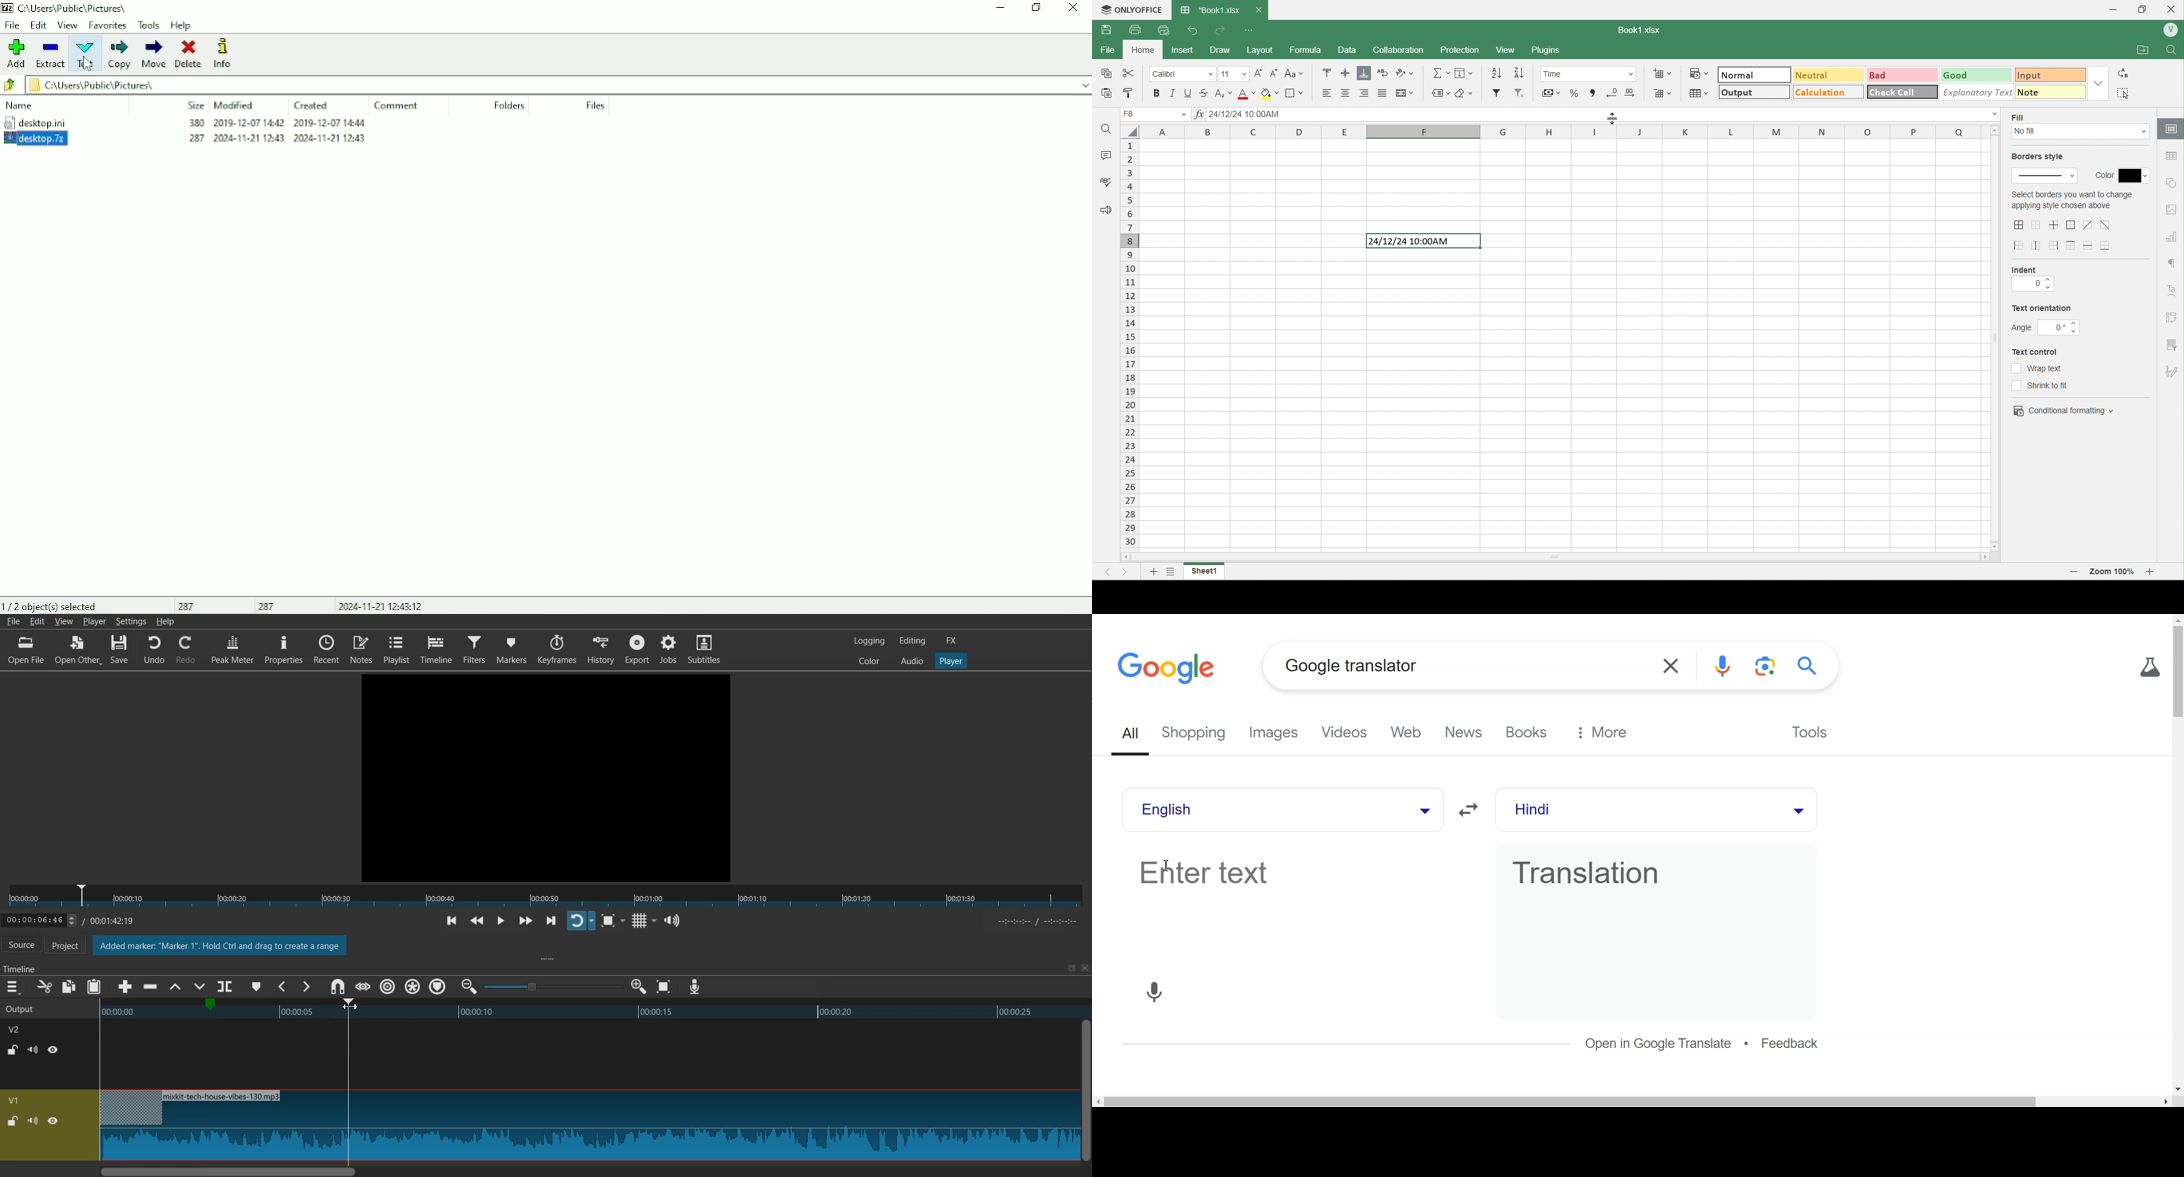 Image resolution: width=2184 pixels, height=1204 pixels. Describe the element at coordinates (131, 621) in the screenshot. I see `Settings` at that location.